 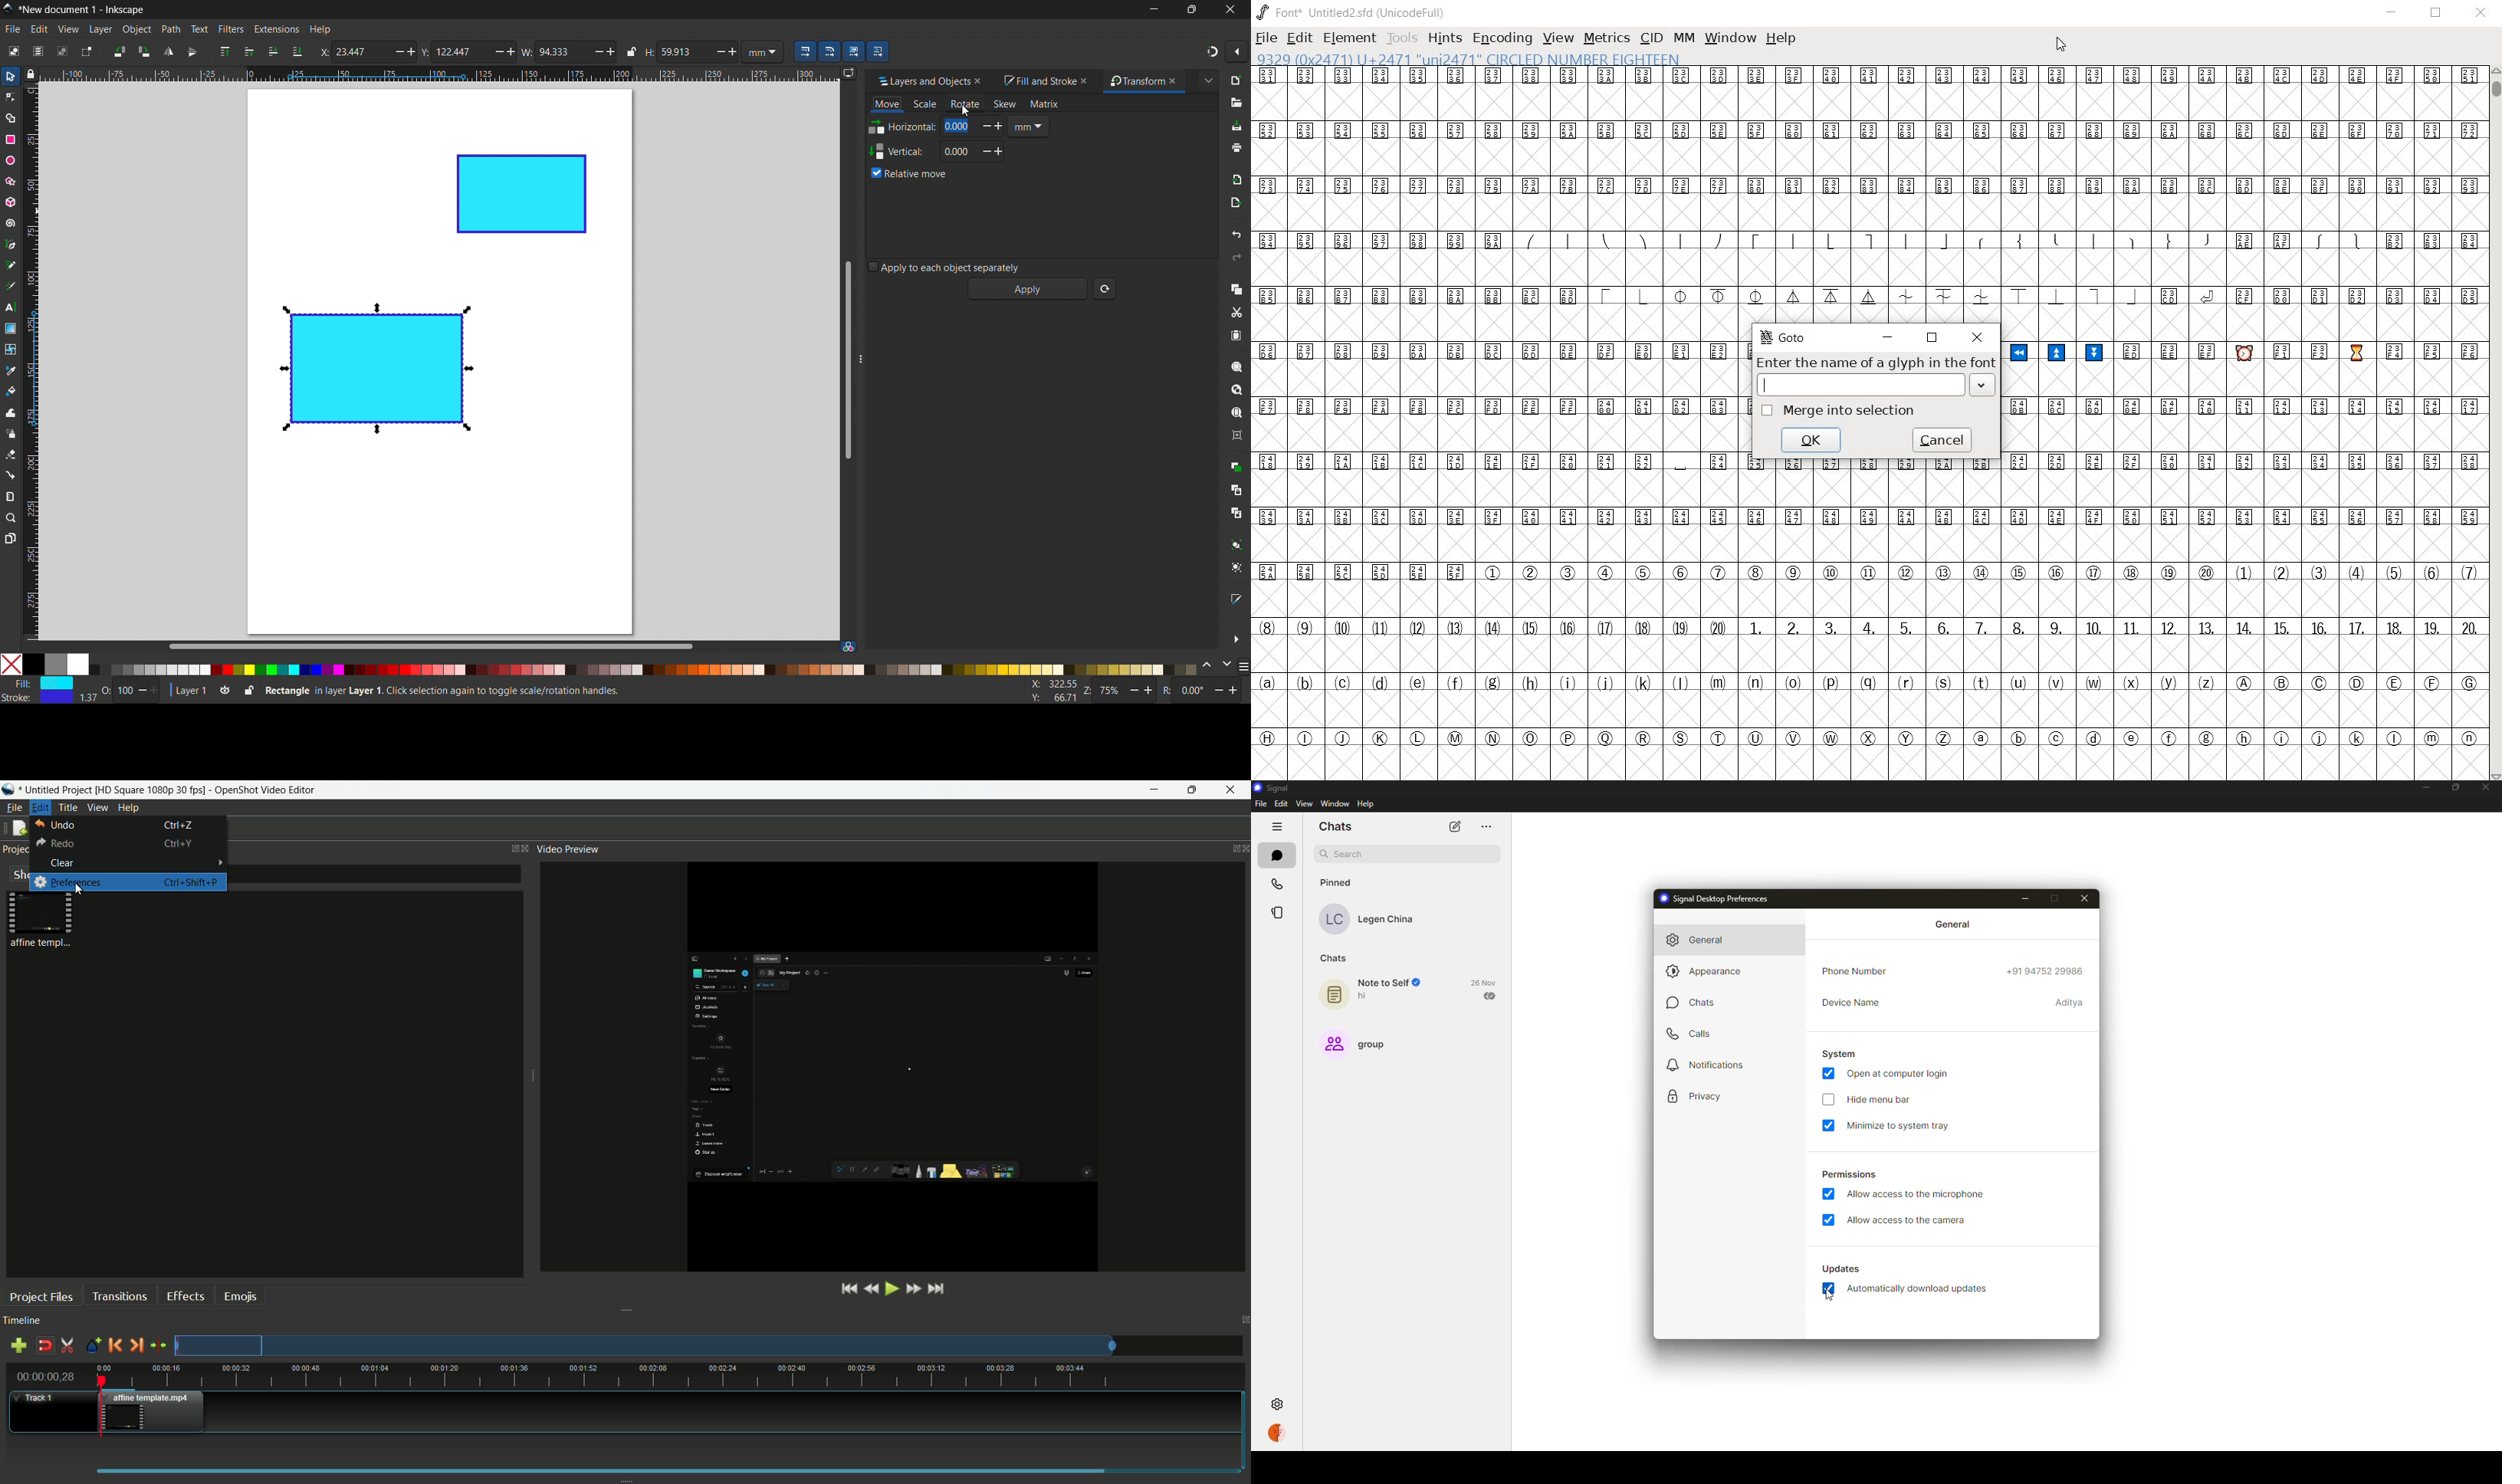 I want to click on maximize, so click(x=1192, y=790).